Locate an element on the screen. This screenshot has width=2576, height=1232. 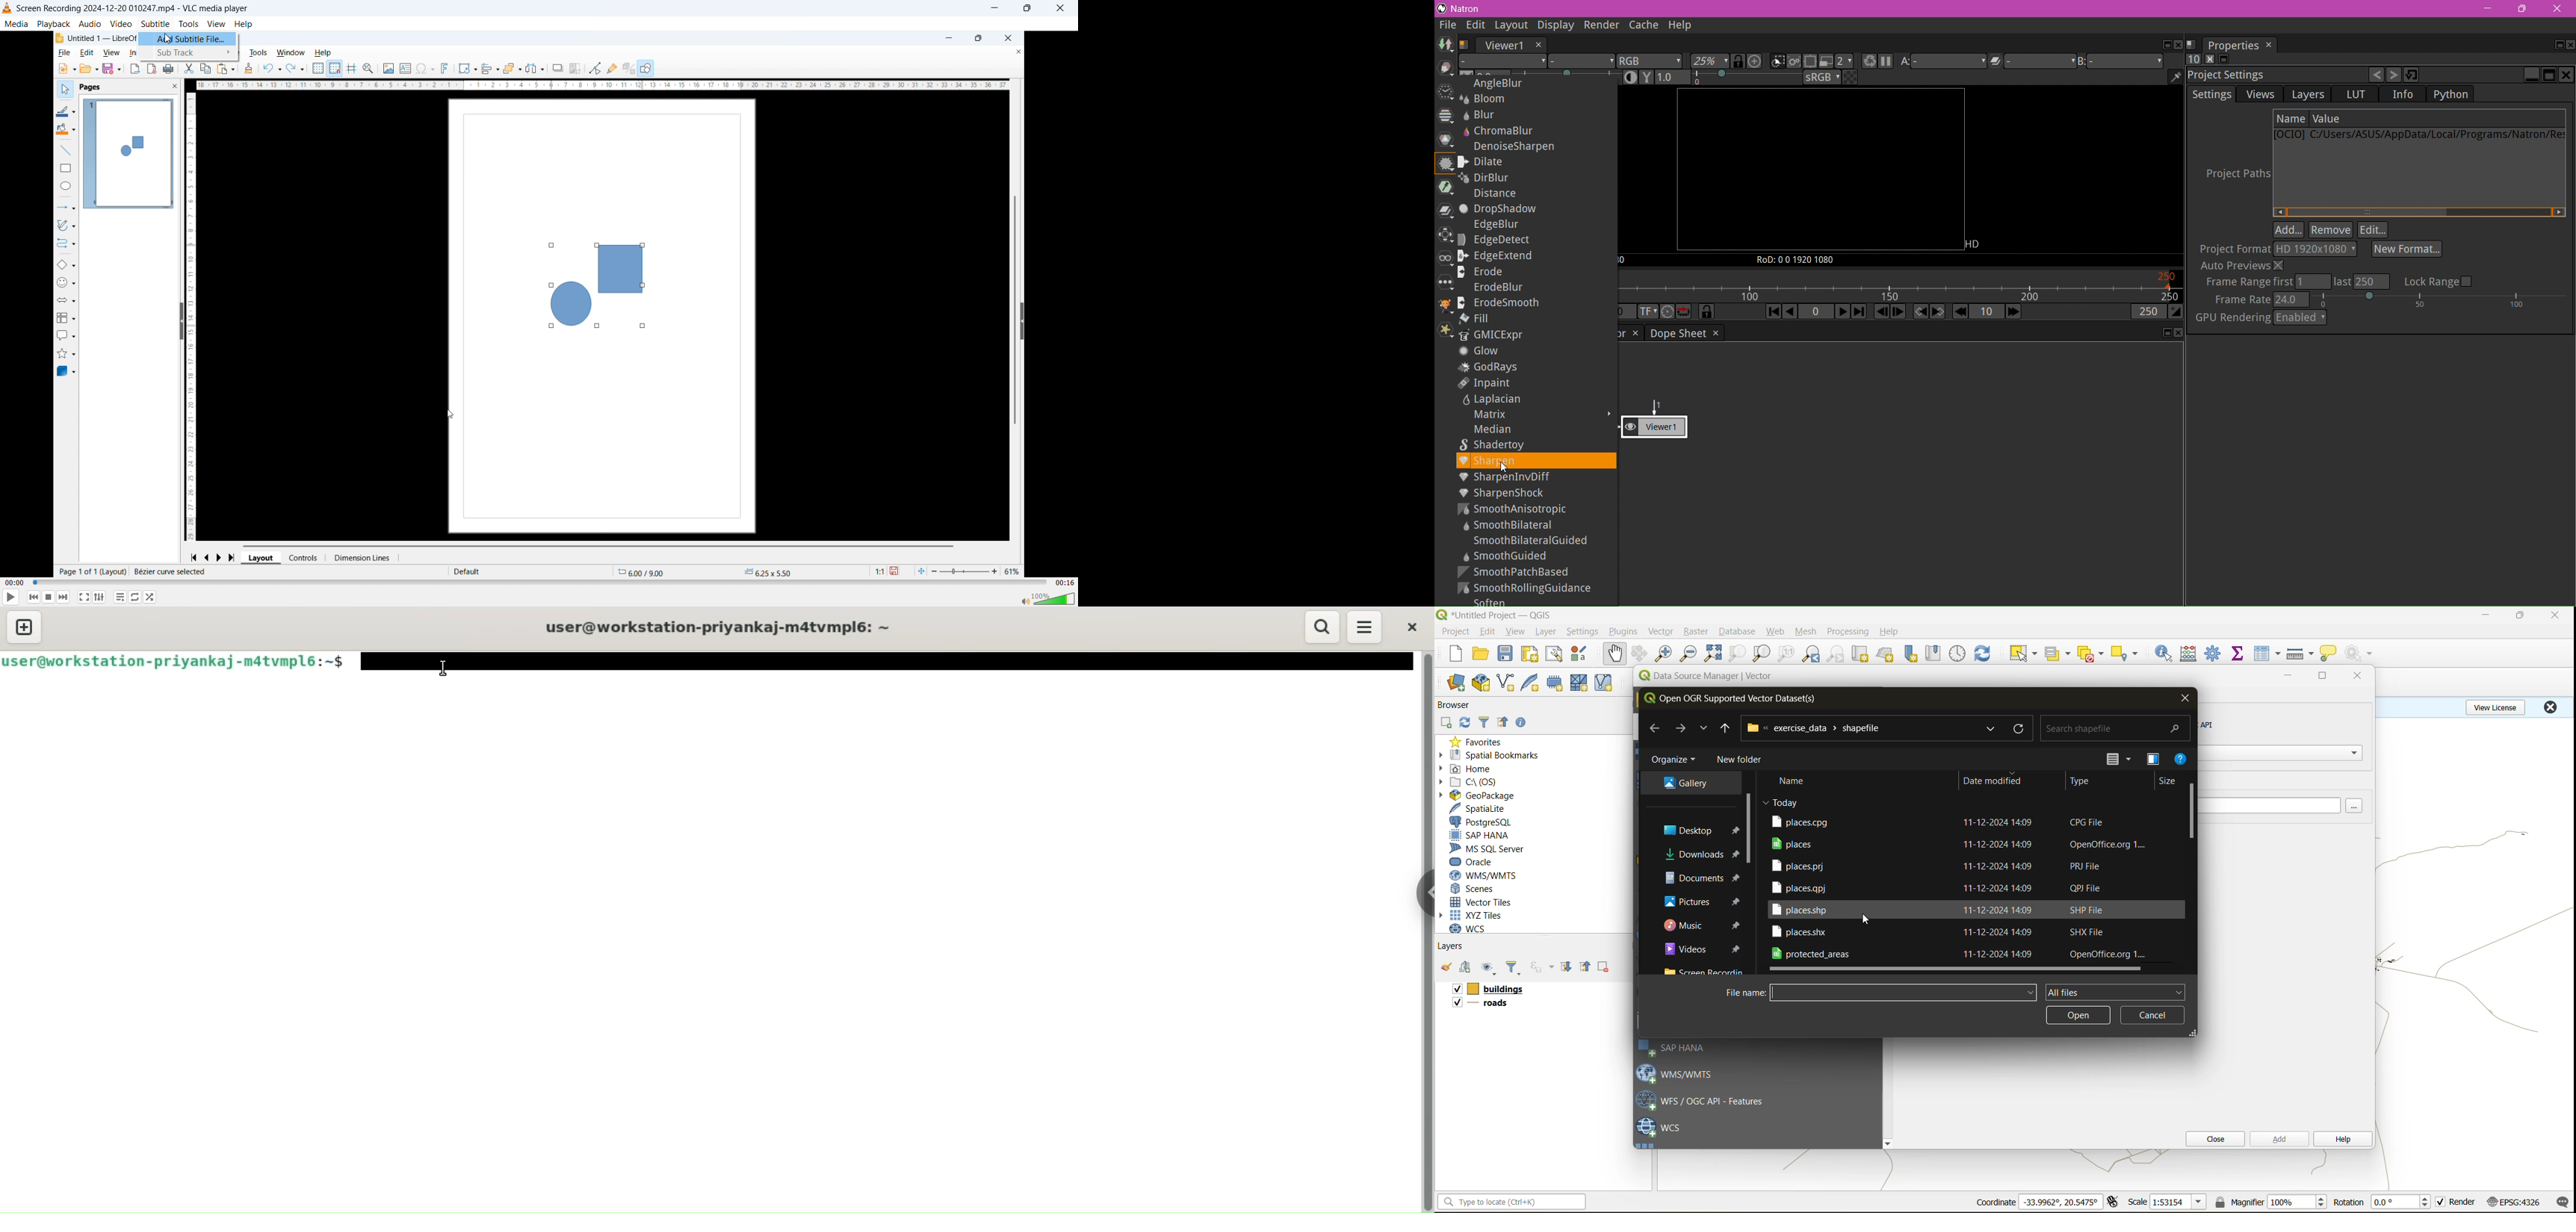
user@workstation-priyankaj-m4atvmpl6:~$ is located at coordinates (179, 661).